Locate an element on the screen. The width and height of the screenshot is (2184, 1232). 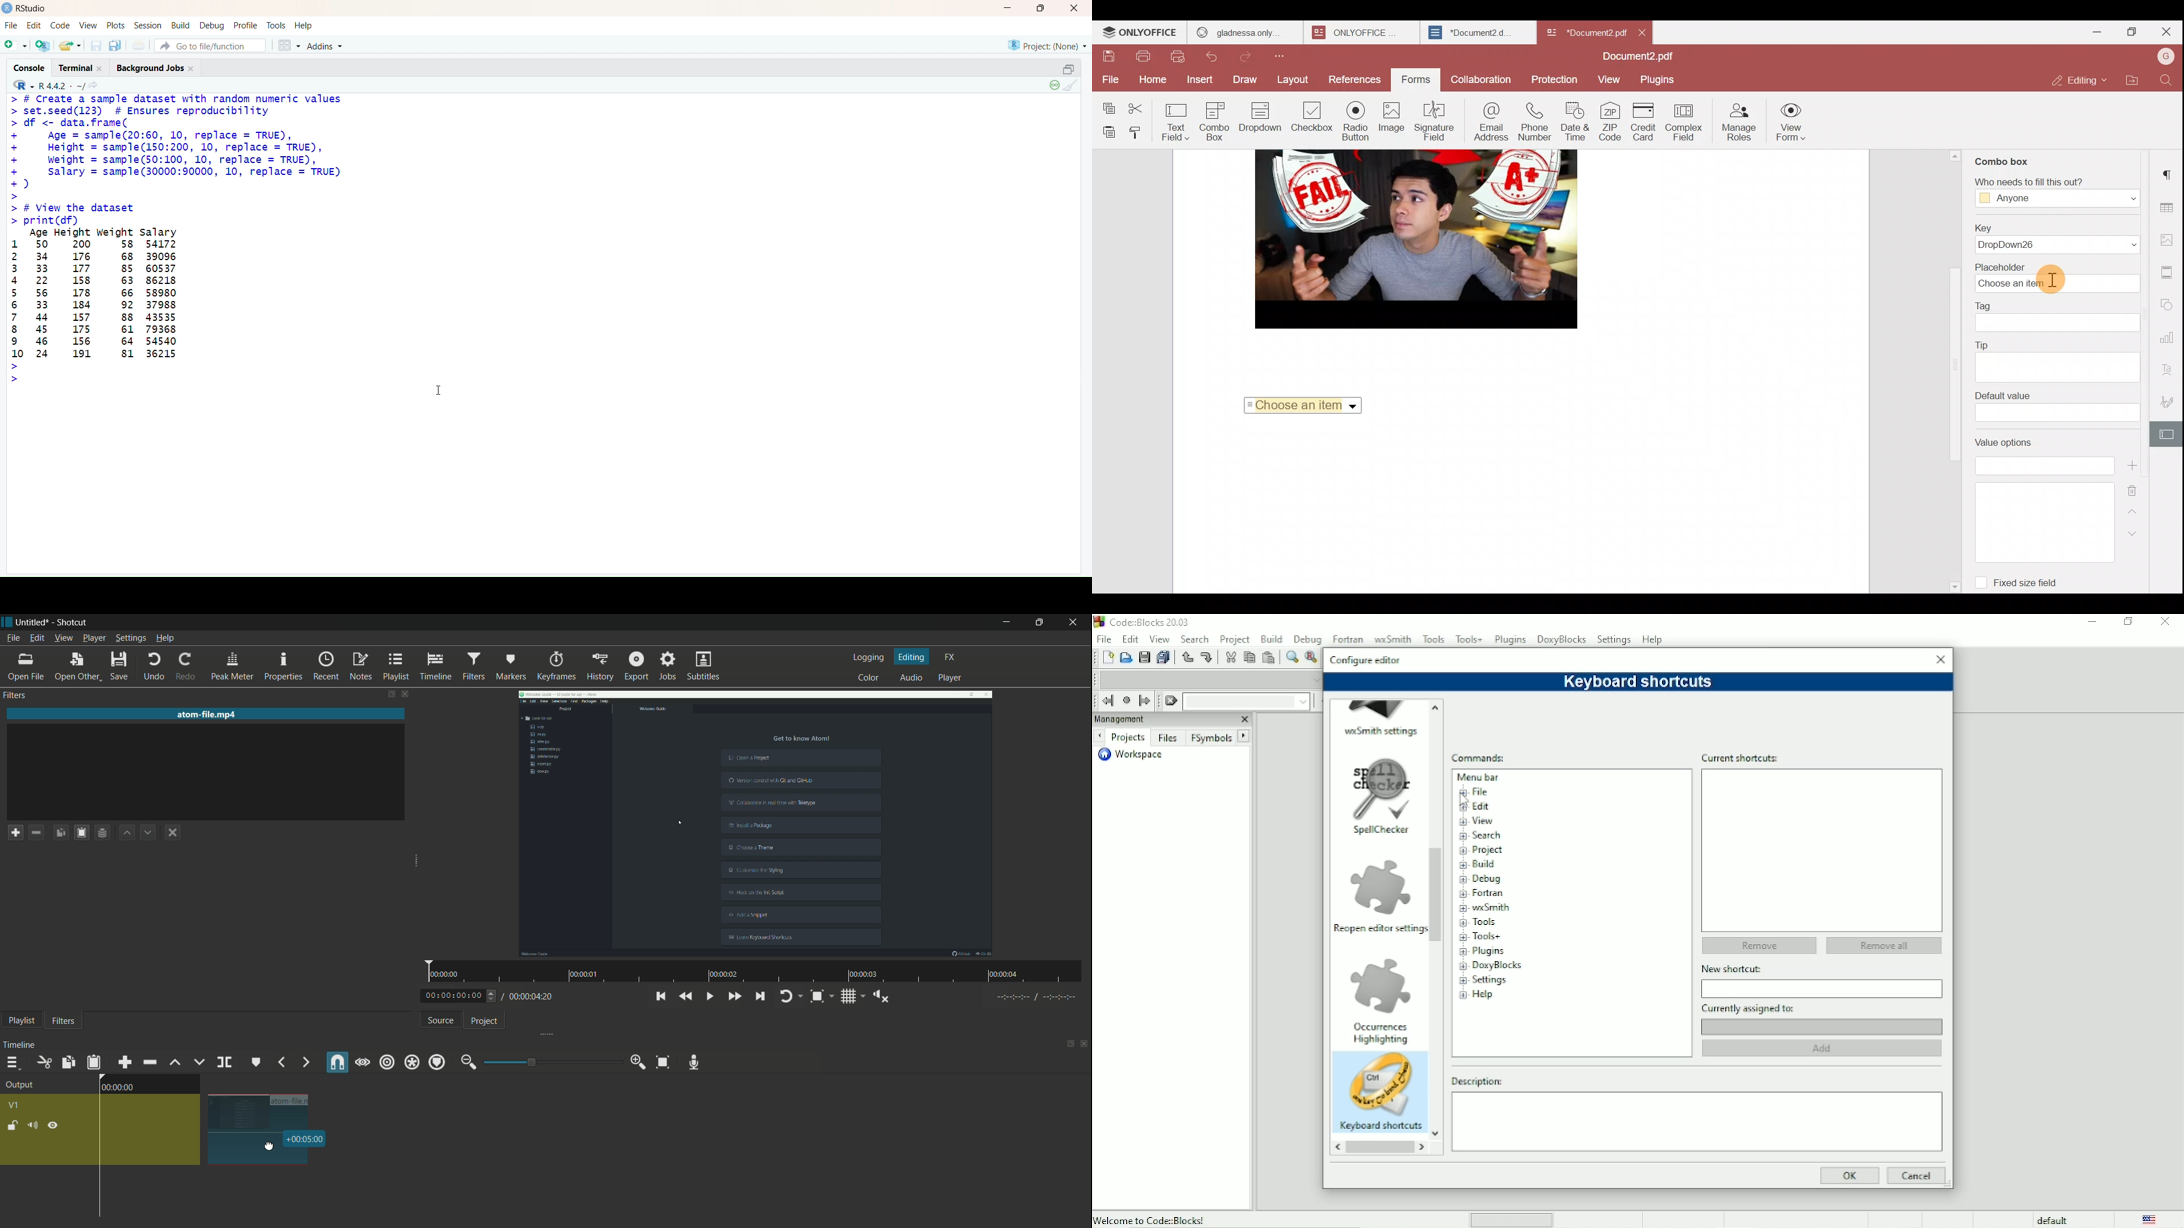
Edit is located at coordinates (1483, 806).